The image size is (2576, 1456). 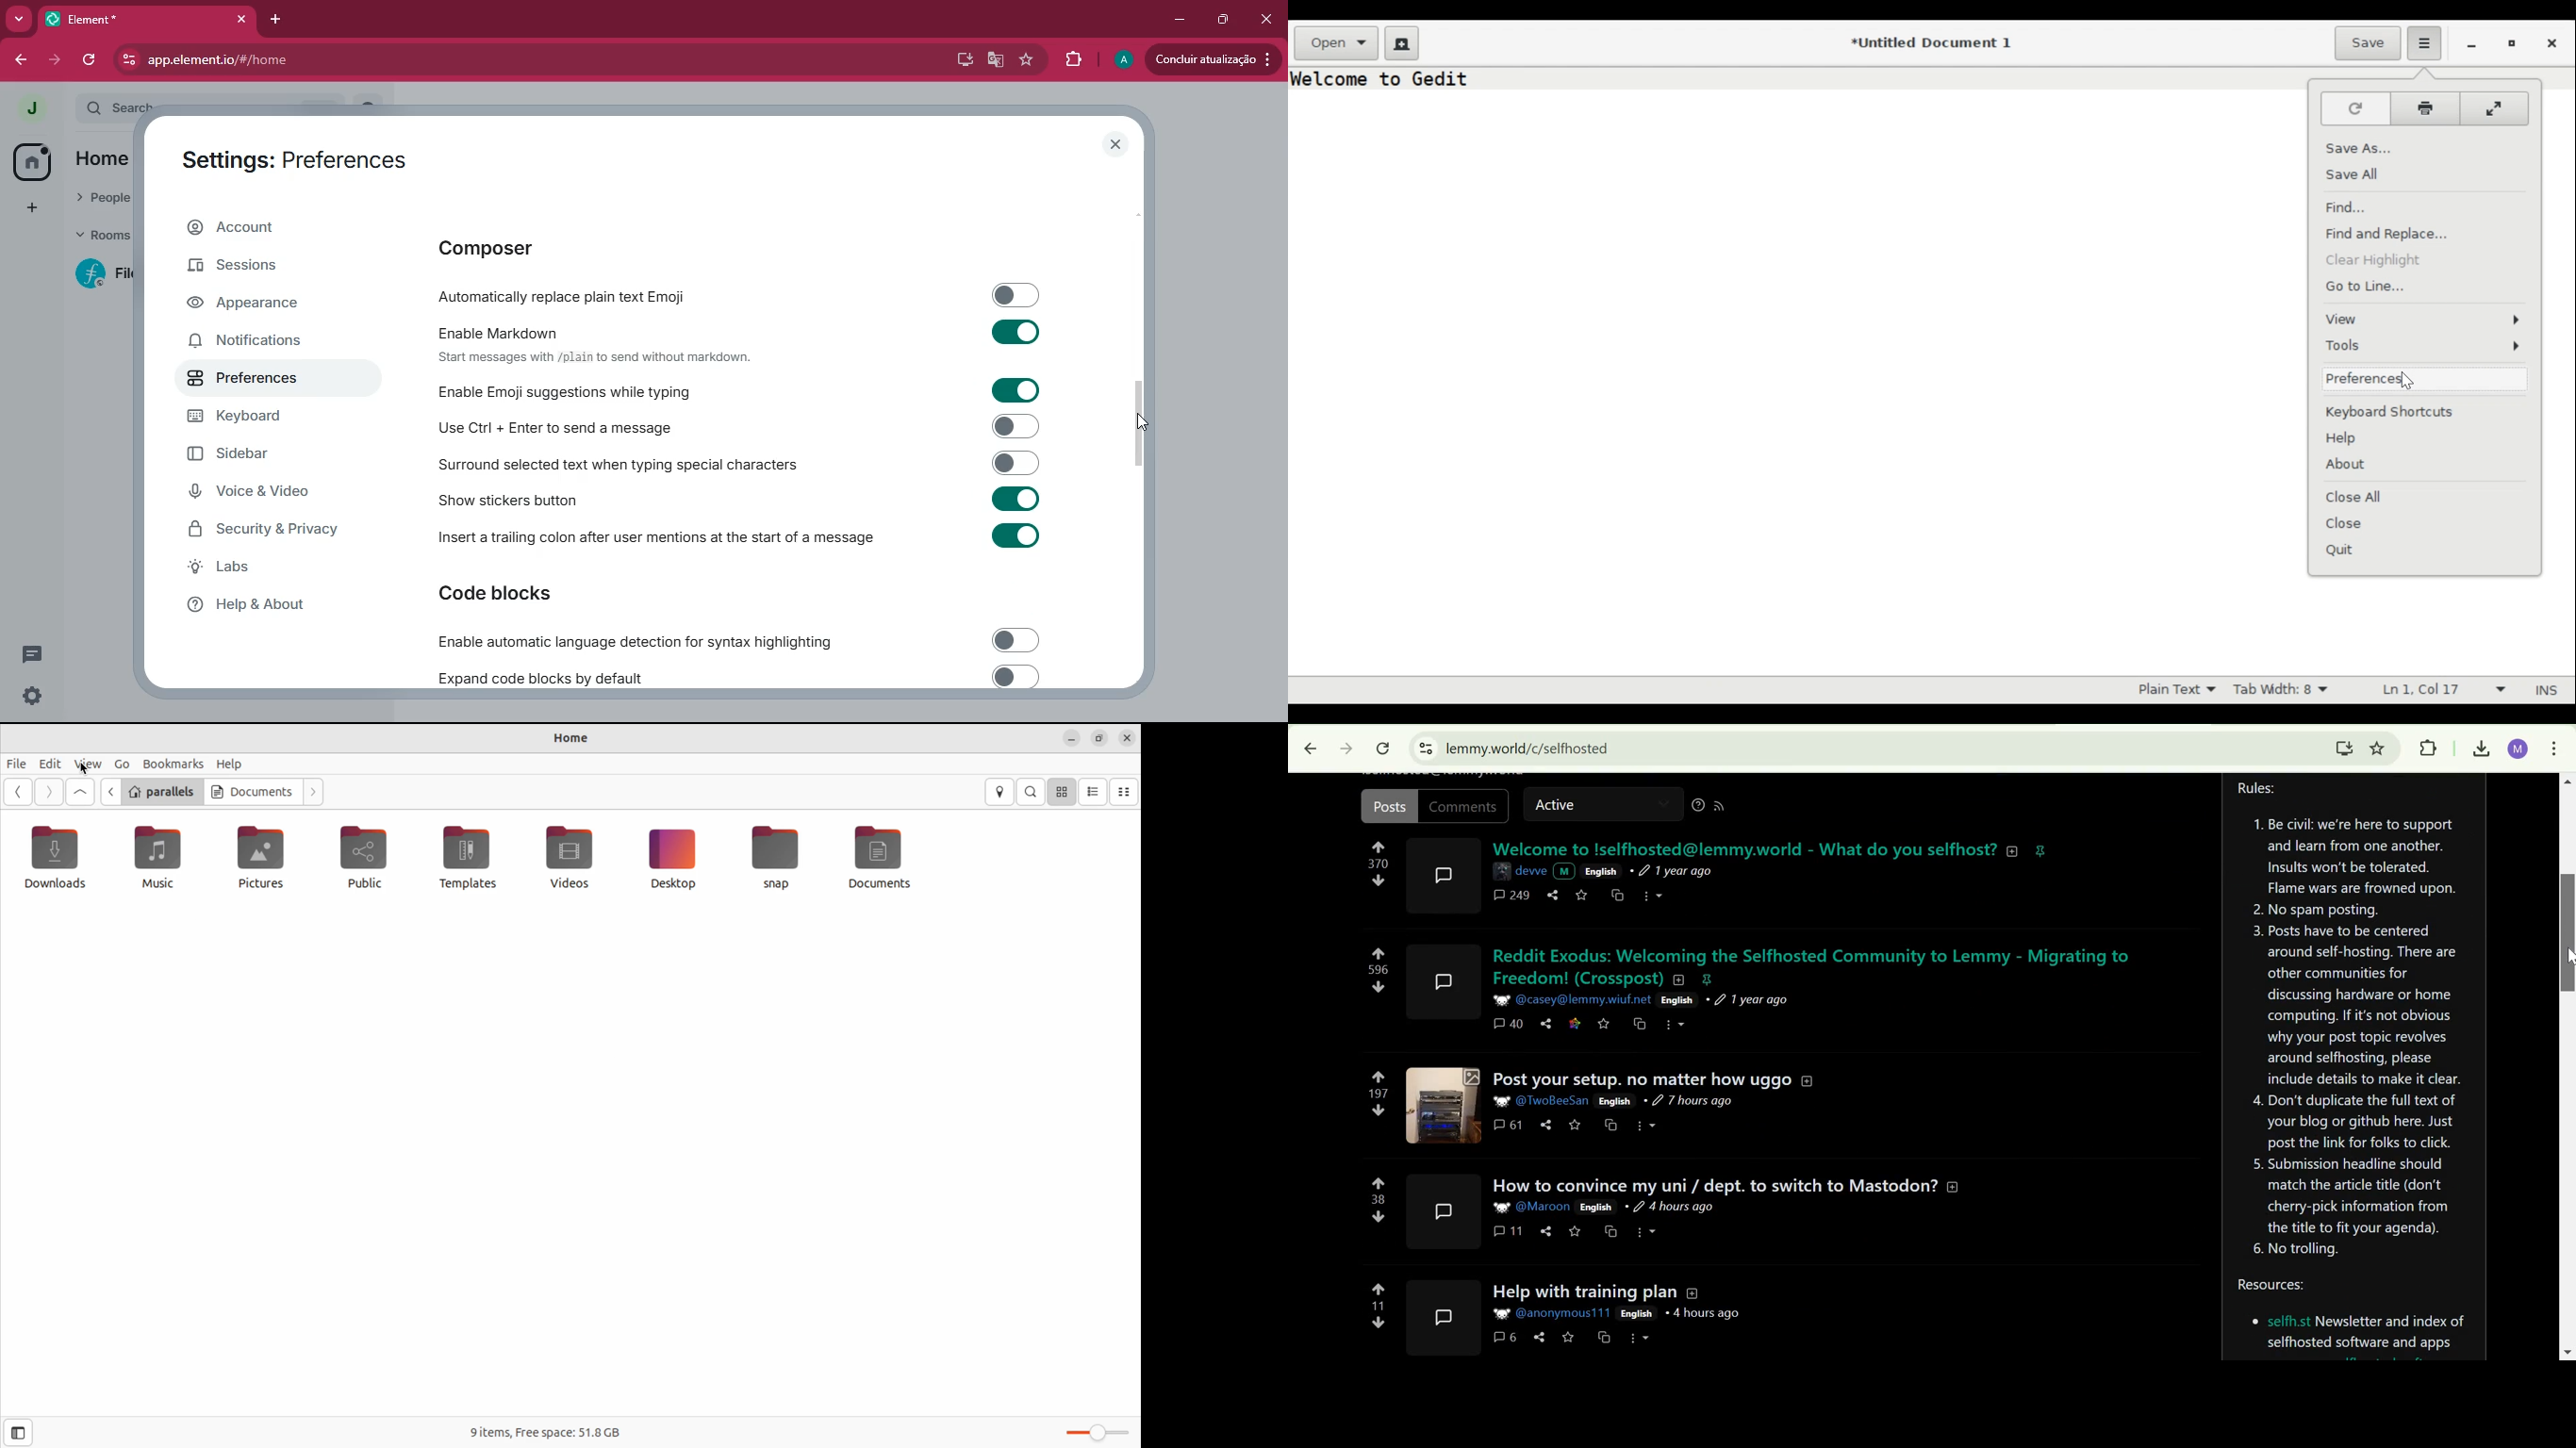 I want to click on 6 comments, so click(x=1503, y=1337).